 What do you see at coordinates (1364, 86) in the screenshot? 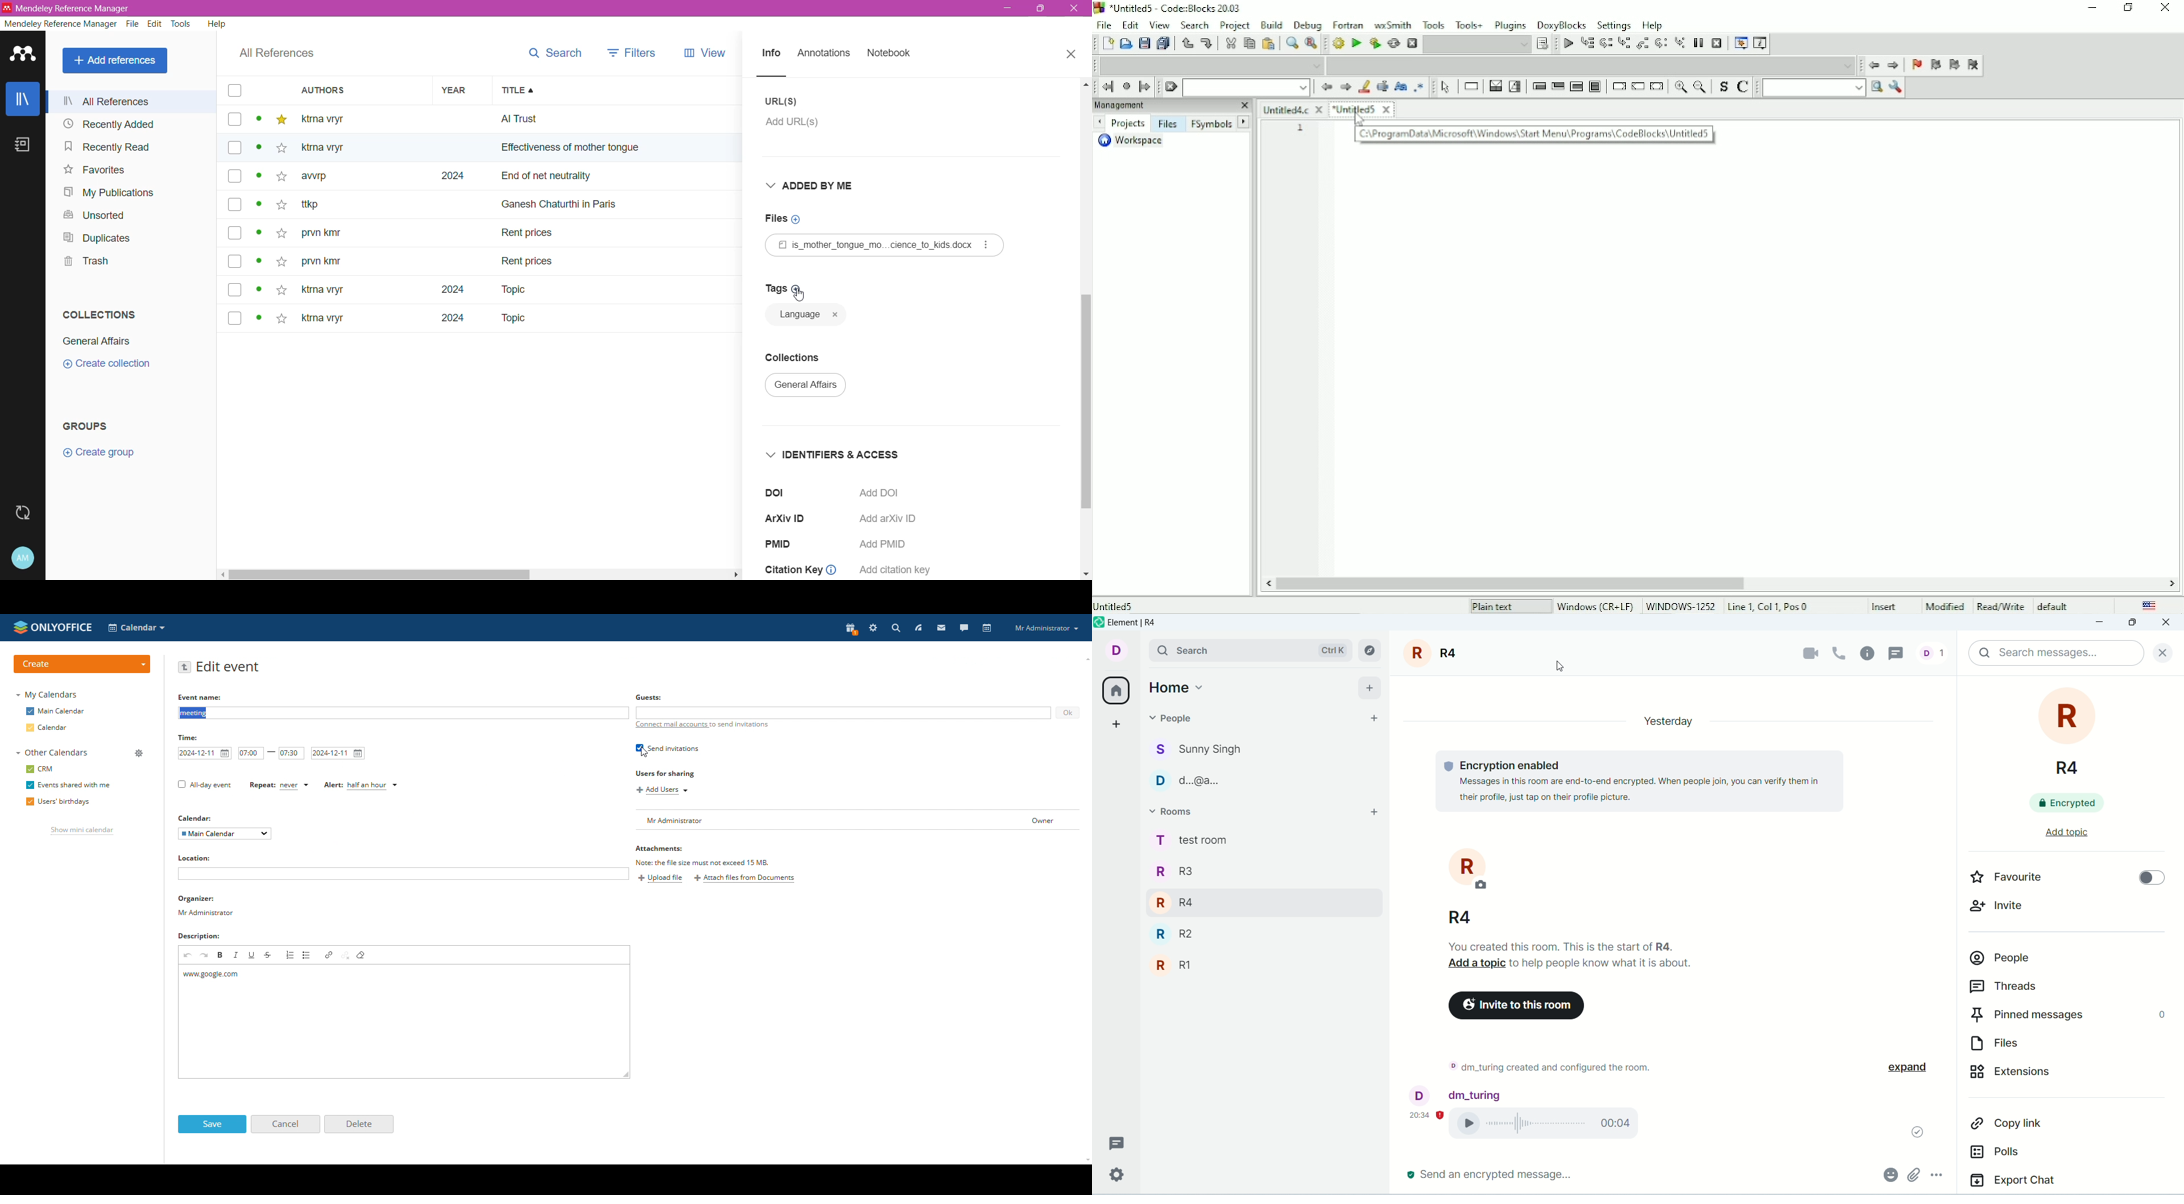
I see `Highlight` at bounding box center [1364, 86].